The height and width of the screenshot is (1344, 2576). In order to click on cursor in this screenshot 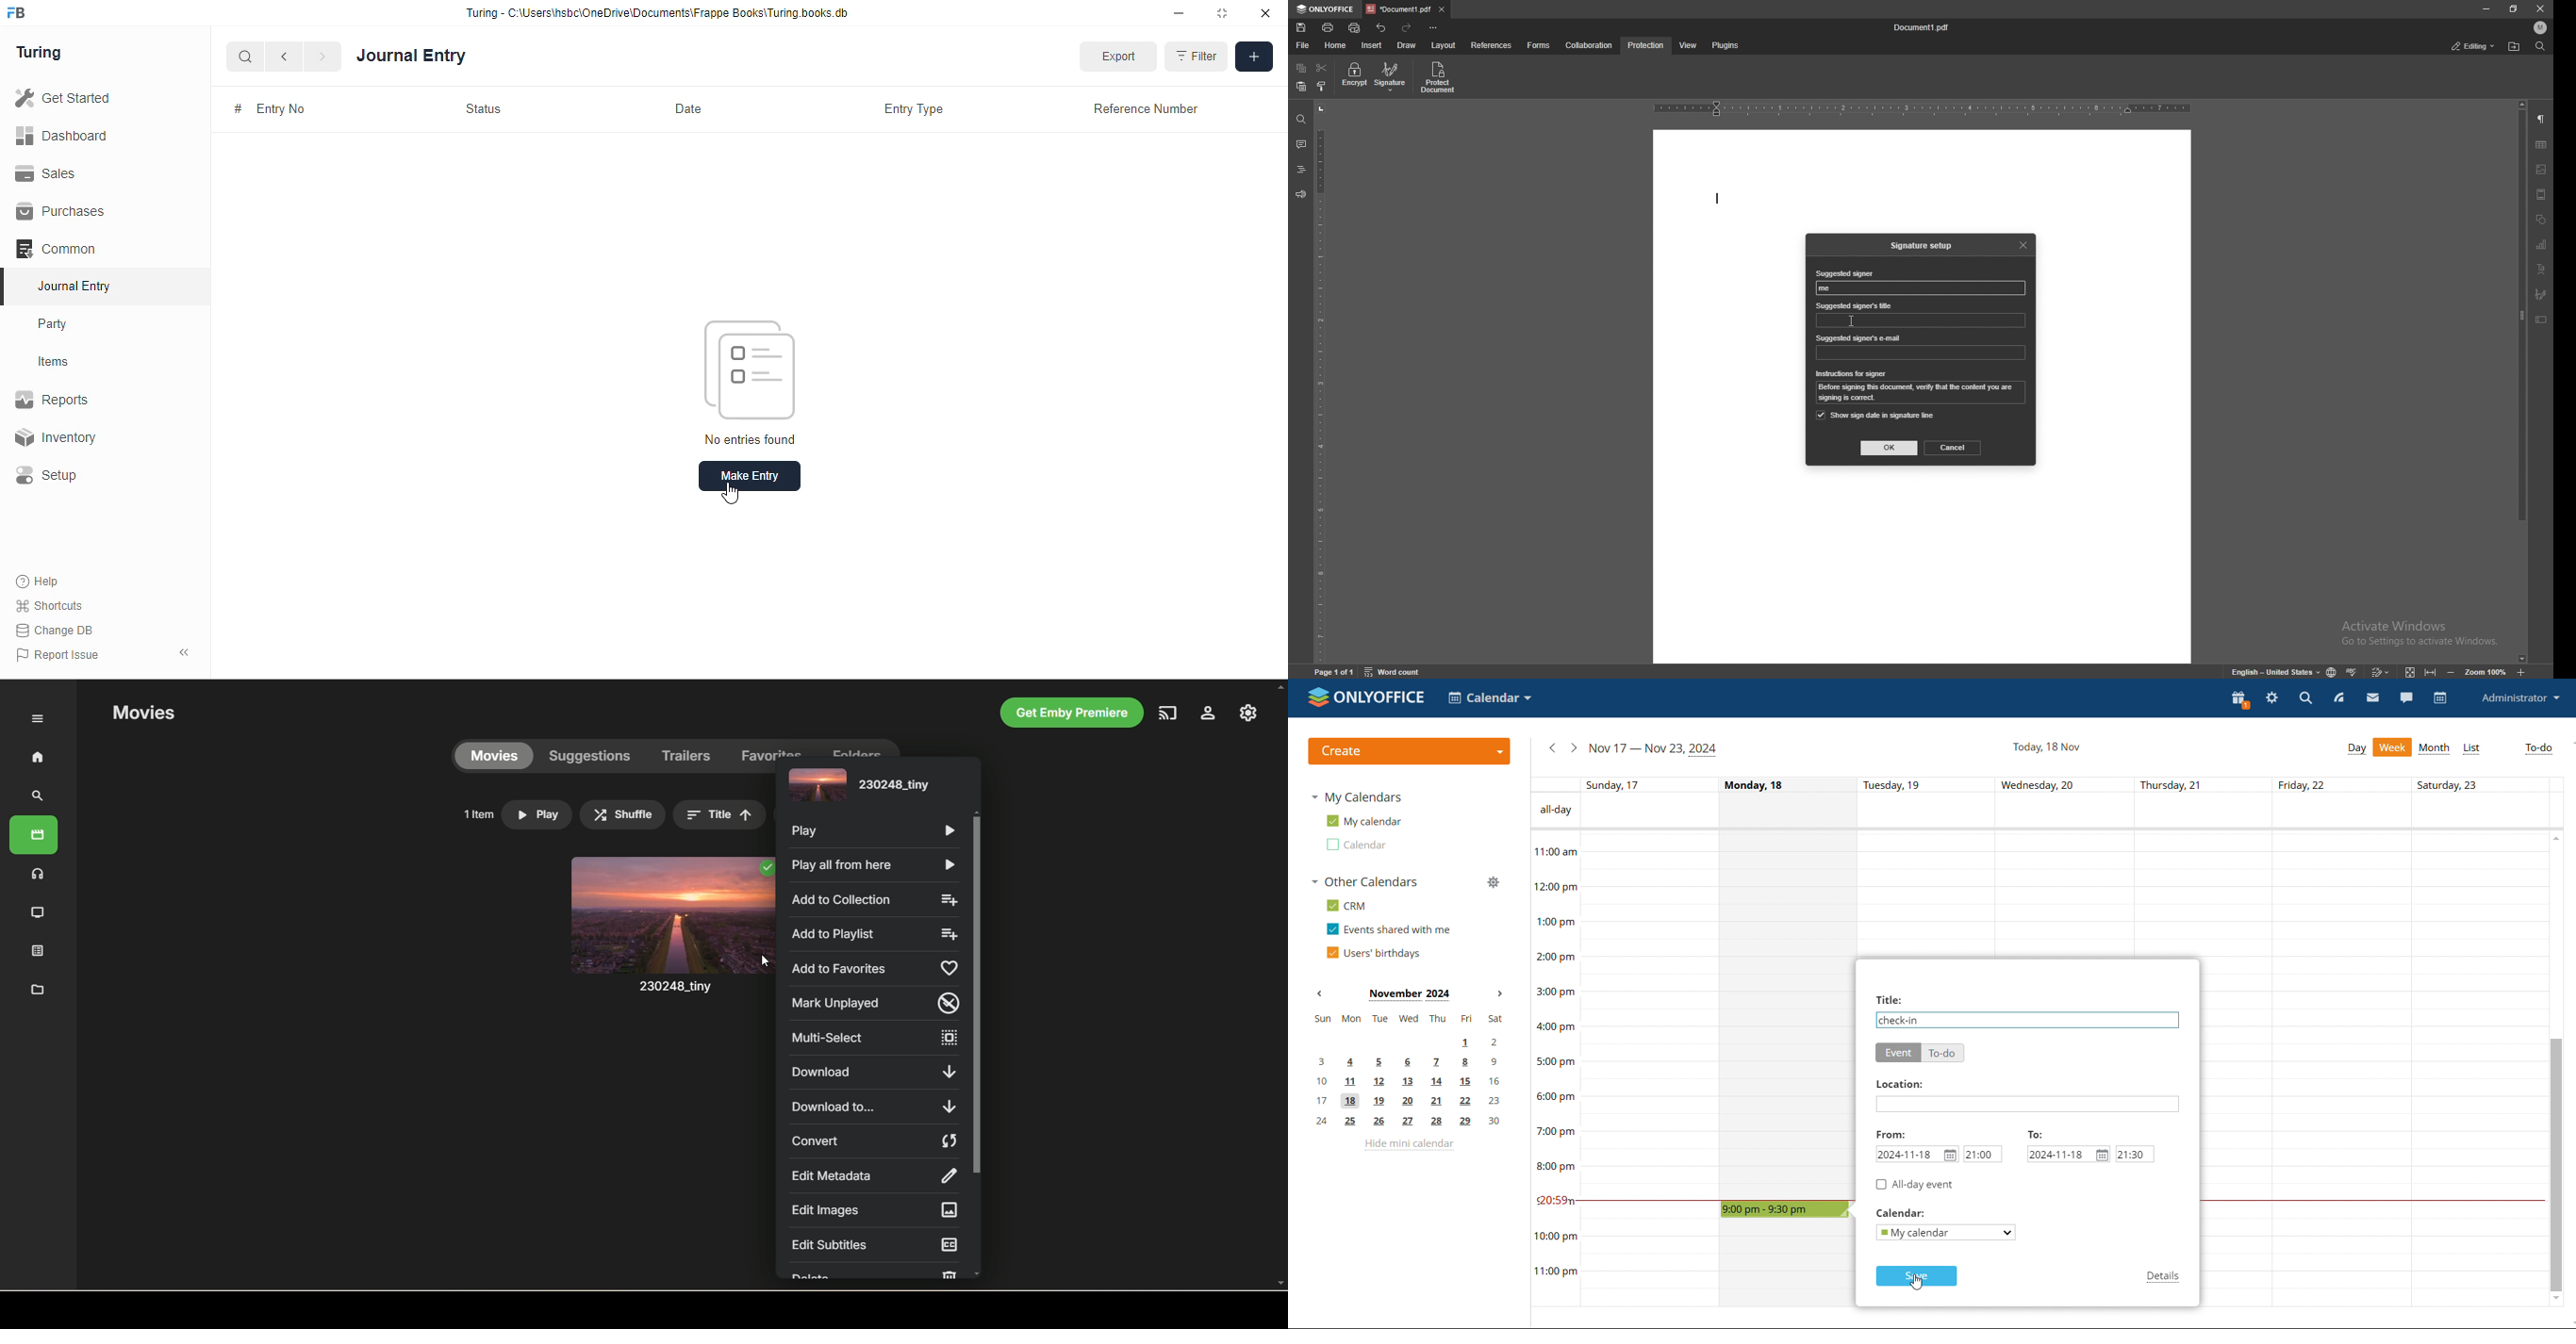, I will do `click(730, 494)`.